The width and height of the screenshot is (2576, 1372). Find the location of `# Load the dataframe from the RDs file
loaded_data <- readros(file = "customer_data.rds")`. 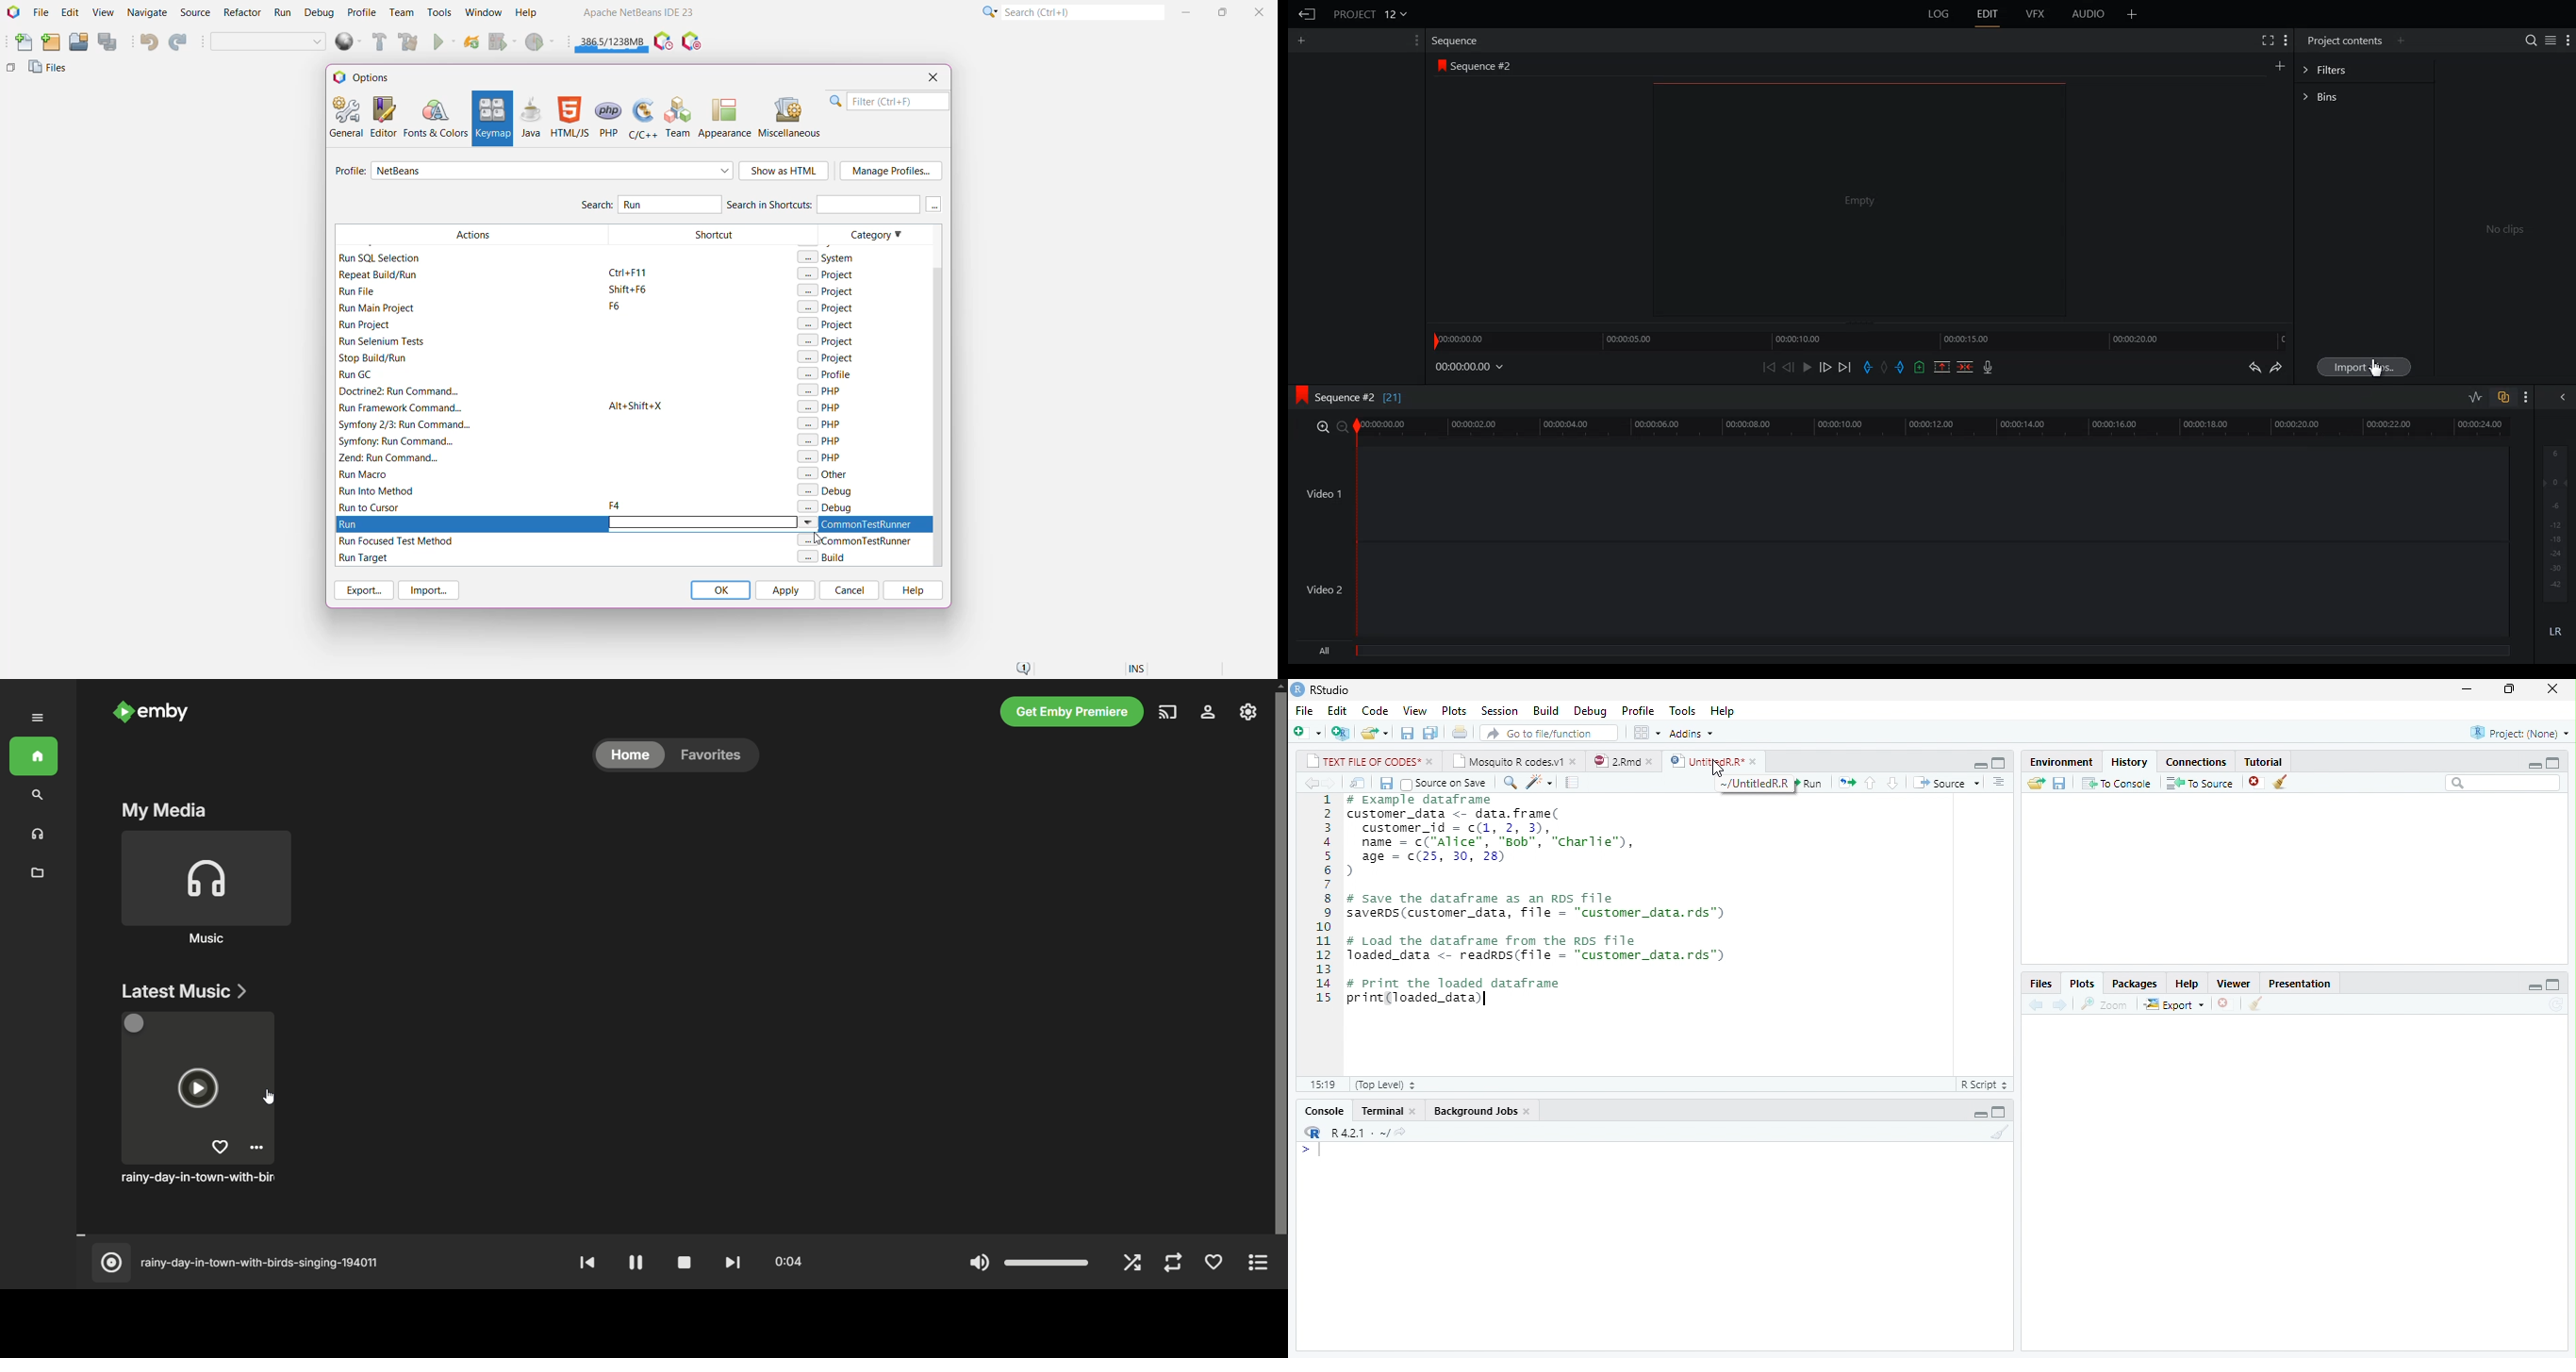

# Load the dataframe from the RDs file
loaded_data <- readros(file = "customer_data.rds") is located at coordinates (1539, 949).